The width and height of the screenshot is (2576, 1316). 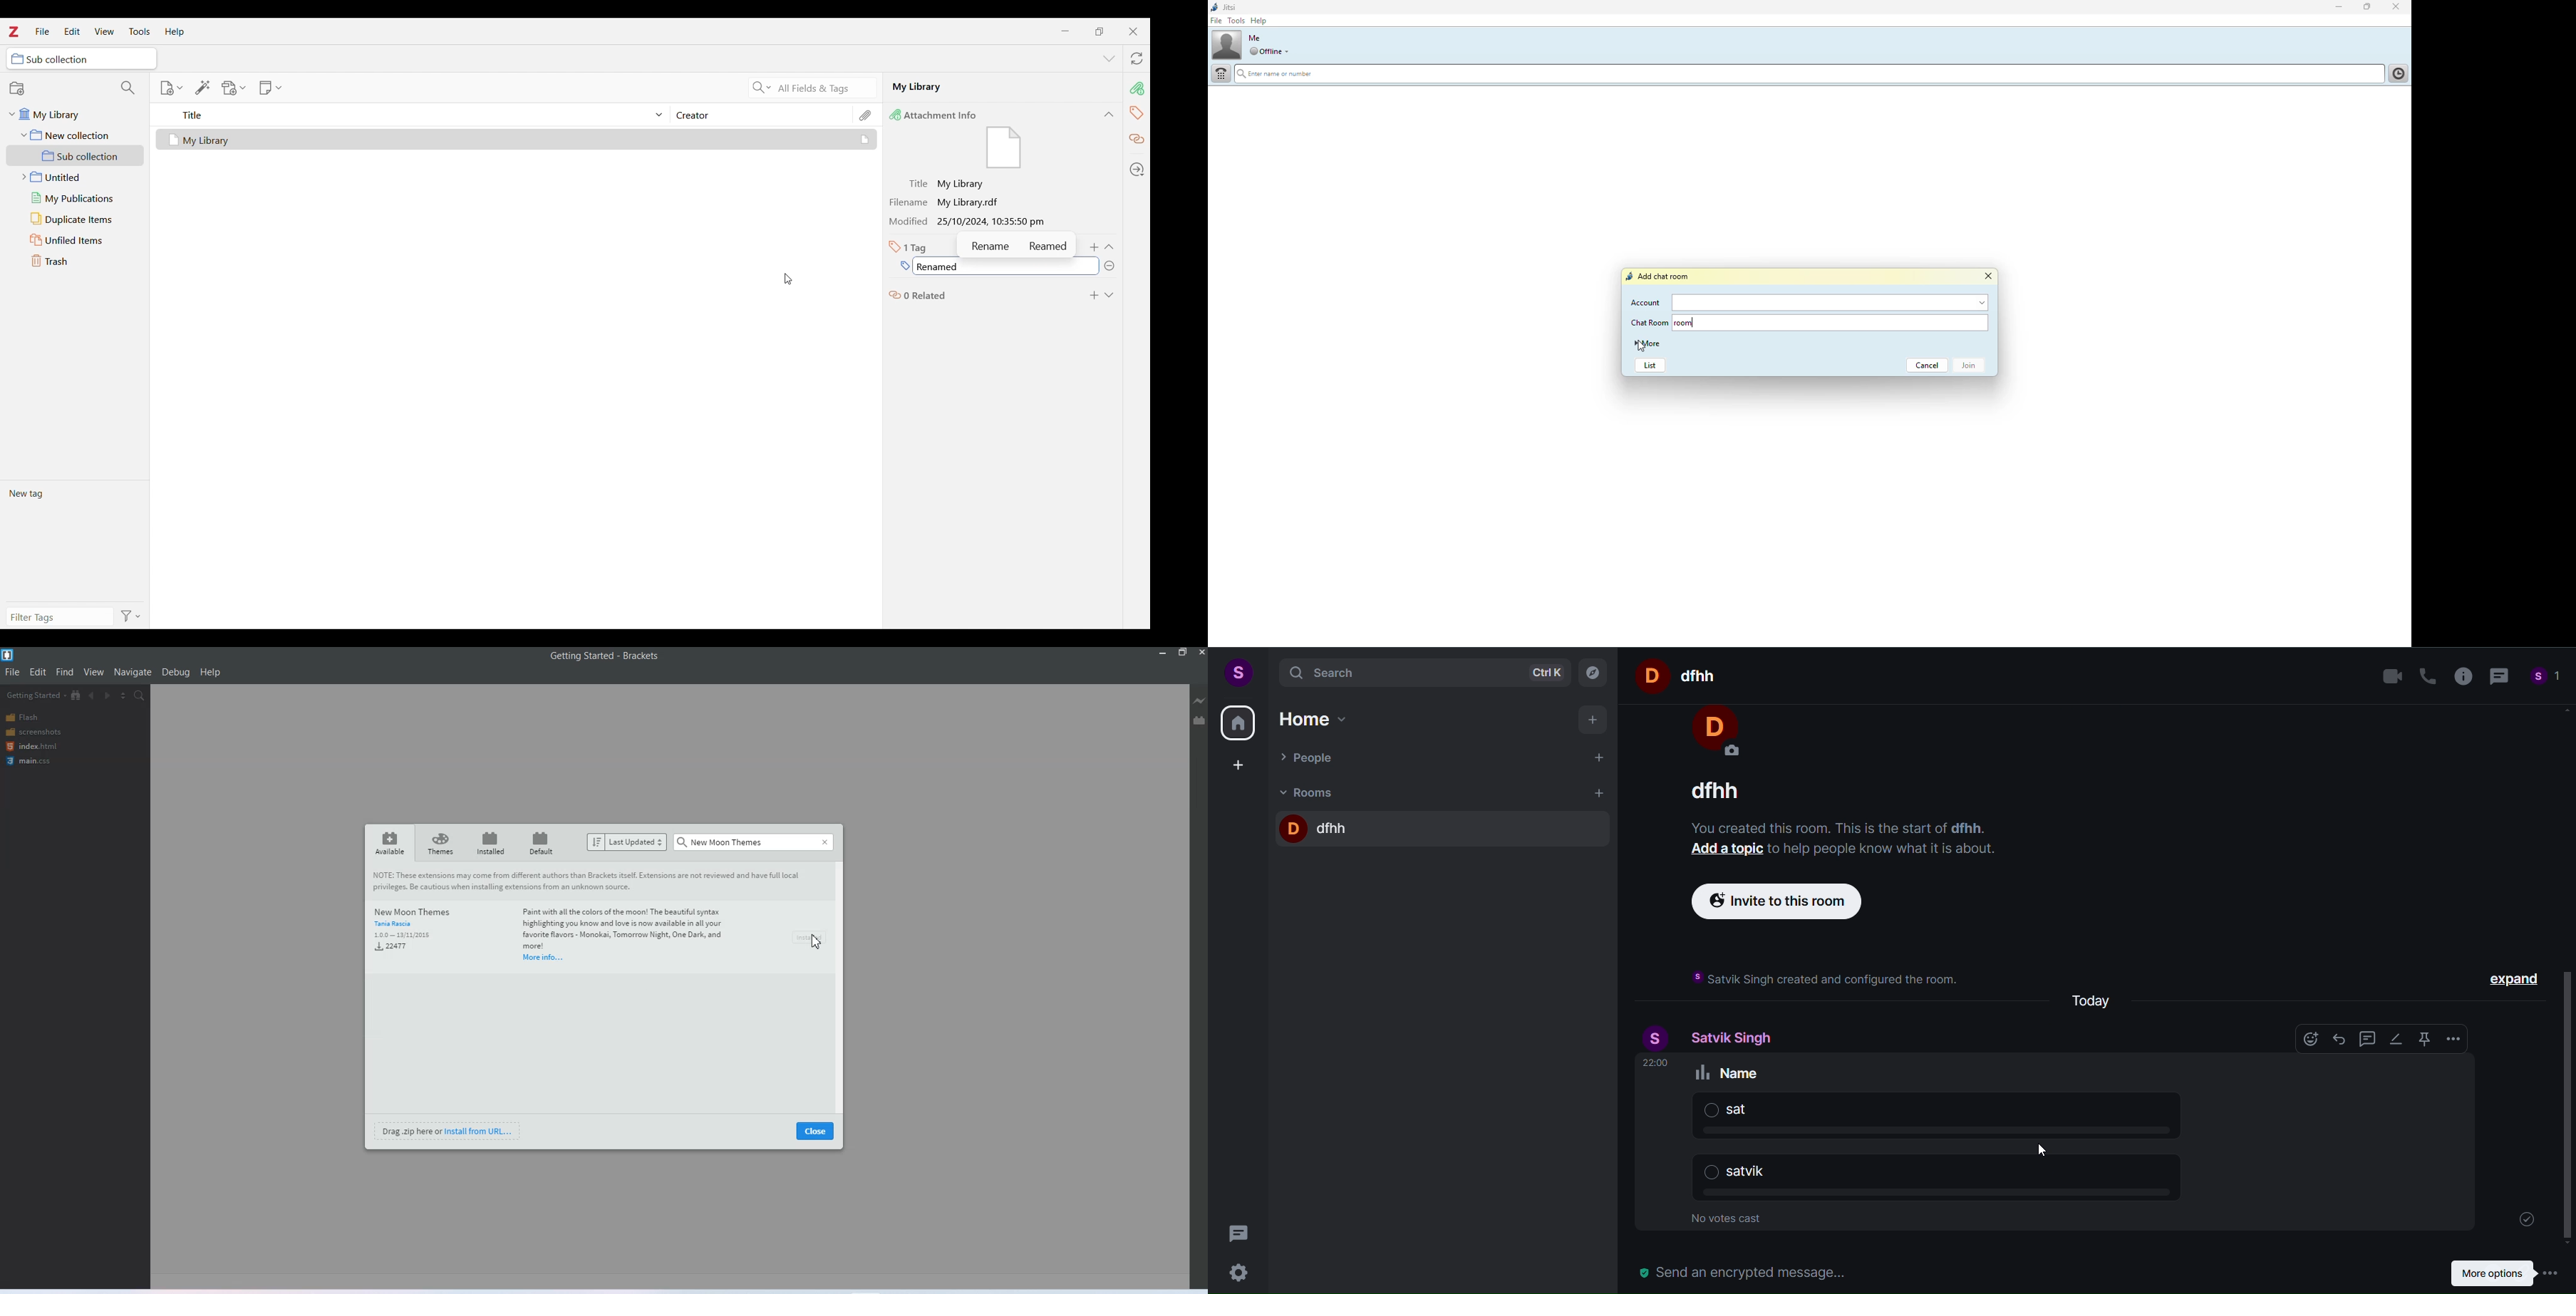 I want to click on New collection folder, so click(x=75, y=135).